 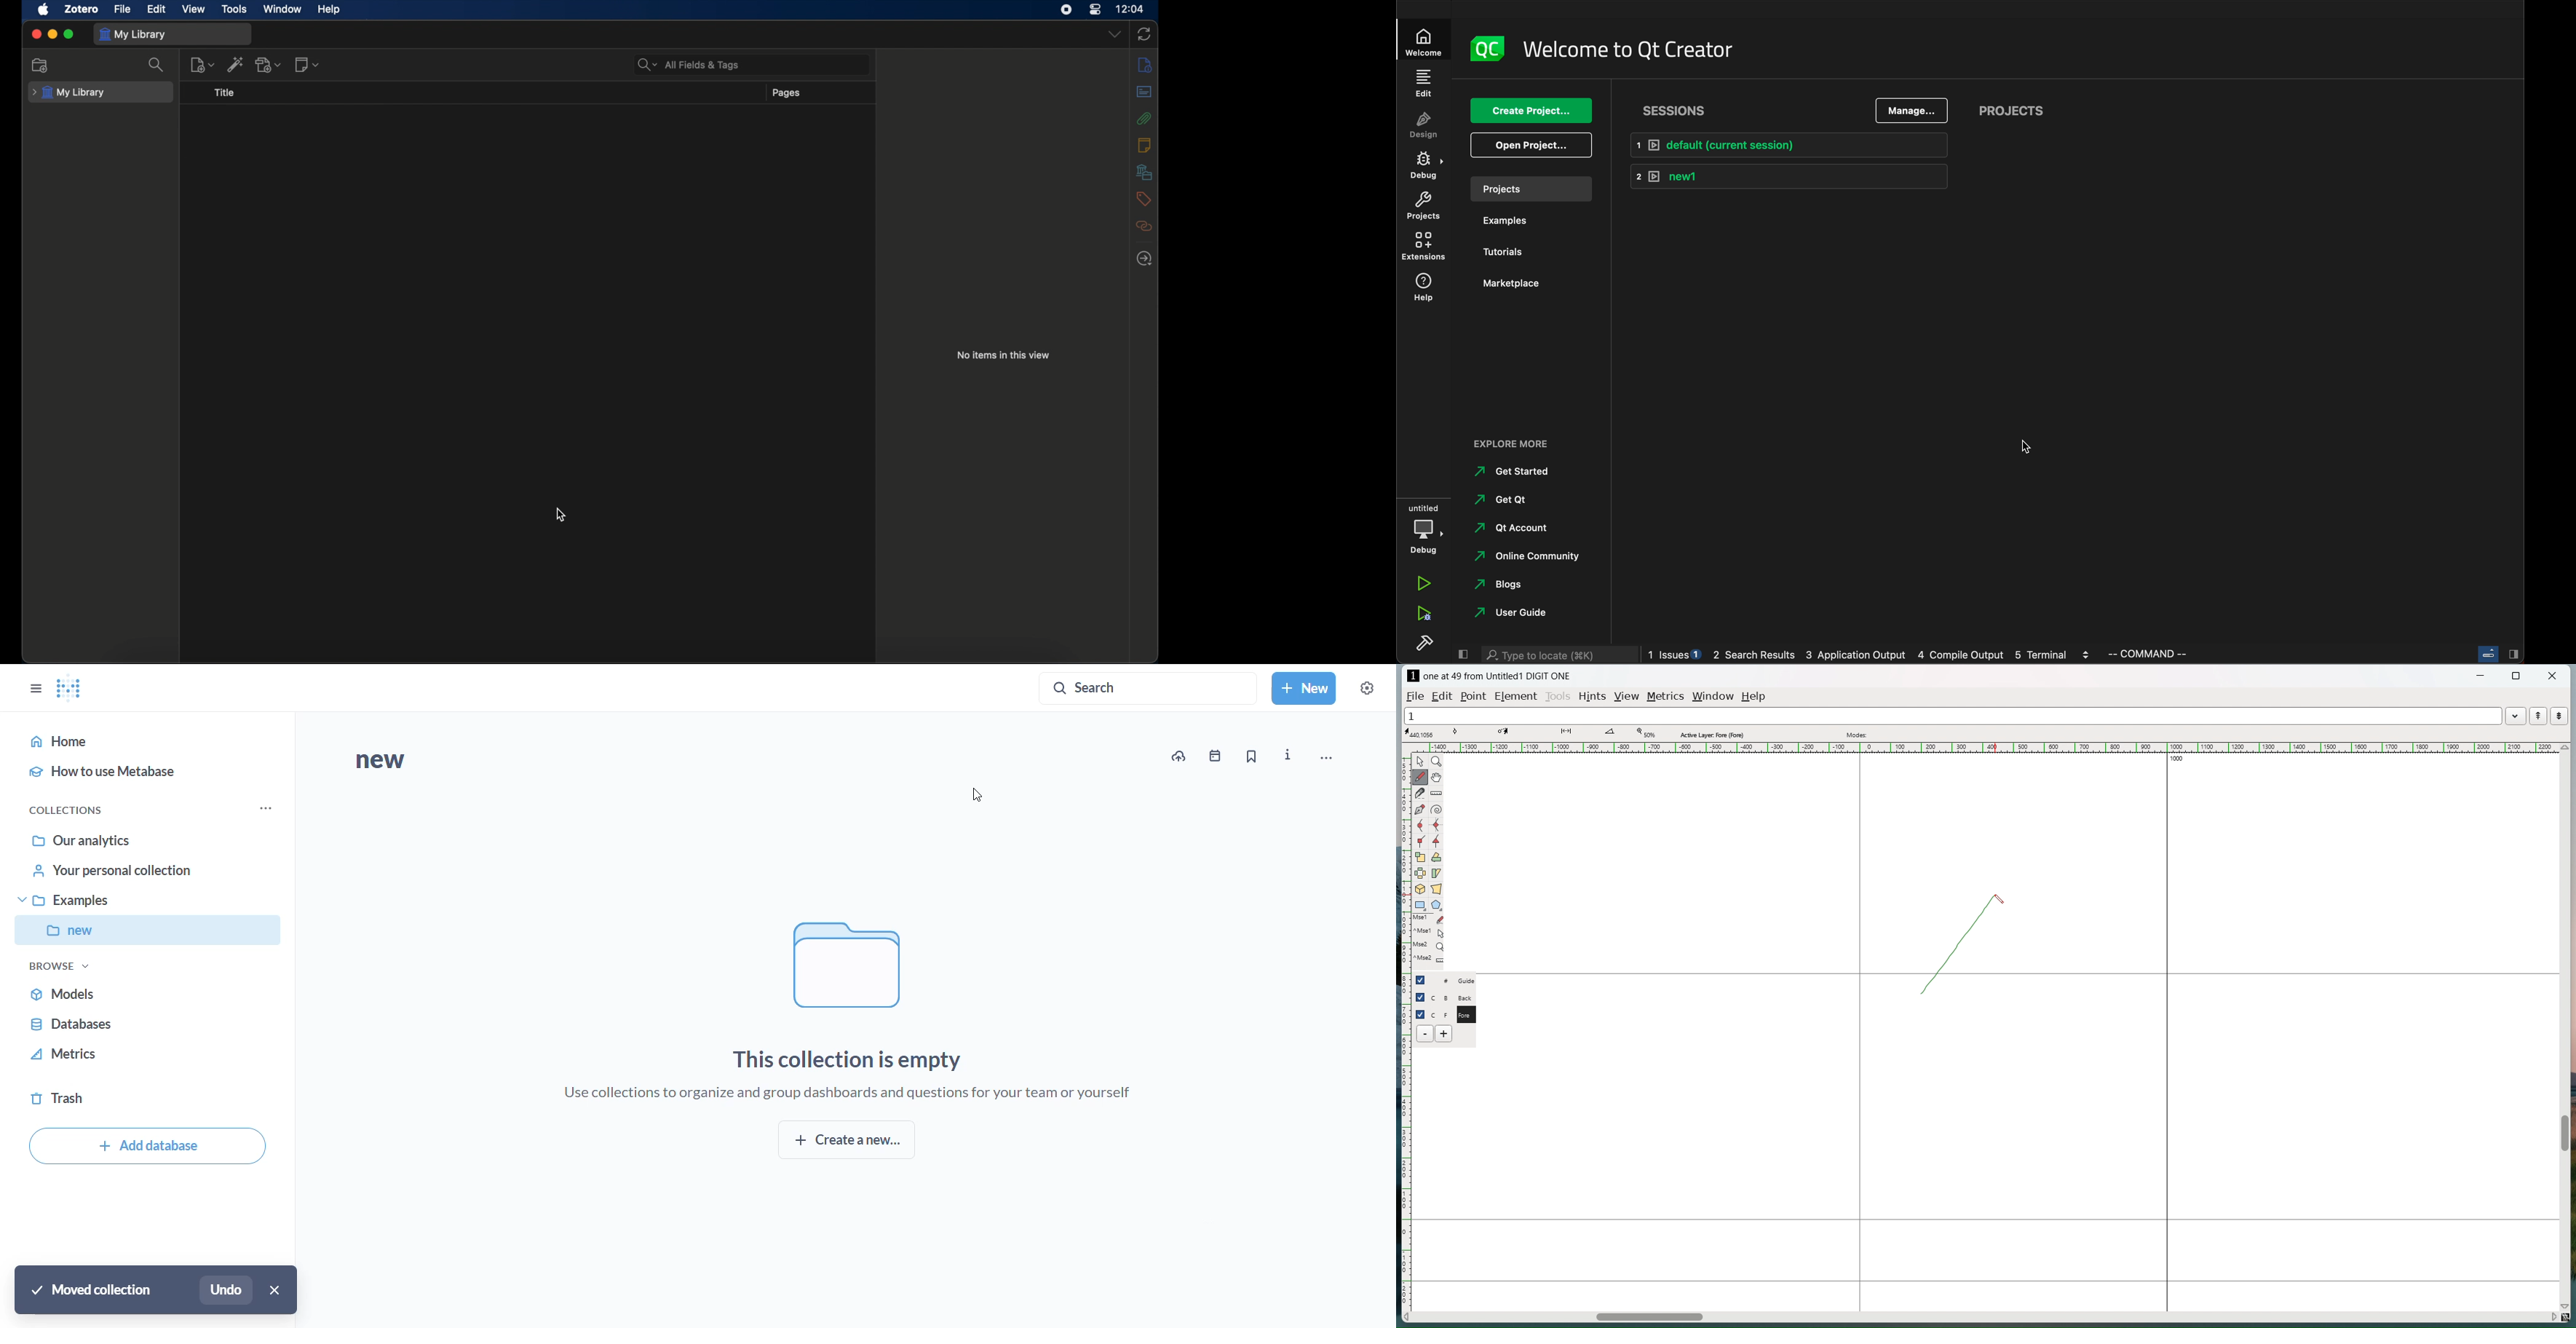 What do you see at coordinates (849, 961) in the screenshot?
I see `folder logo` at bounding box center [849, 961].